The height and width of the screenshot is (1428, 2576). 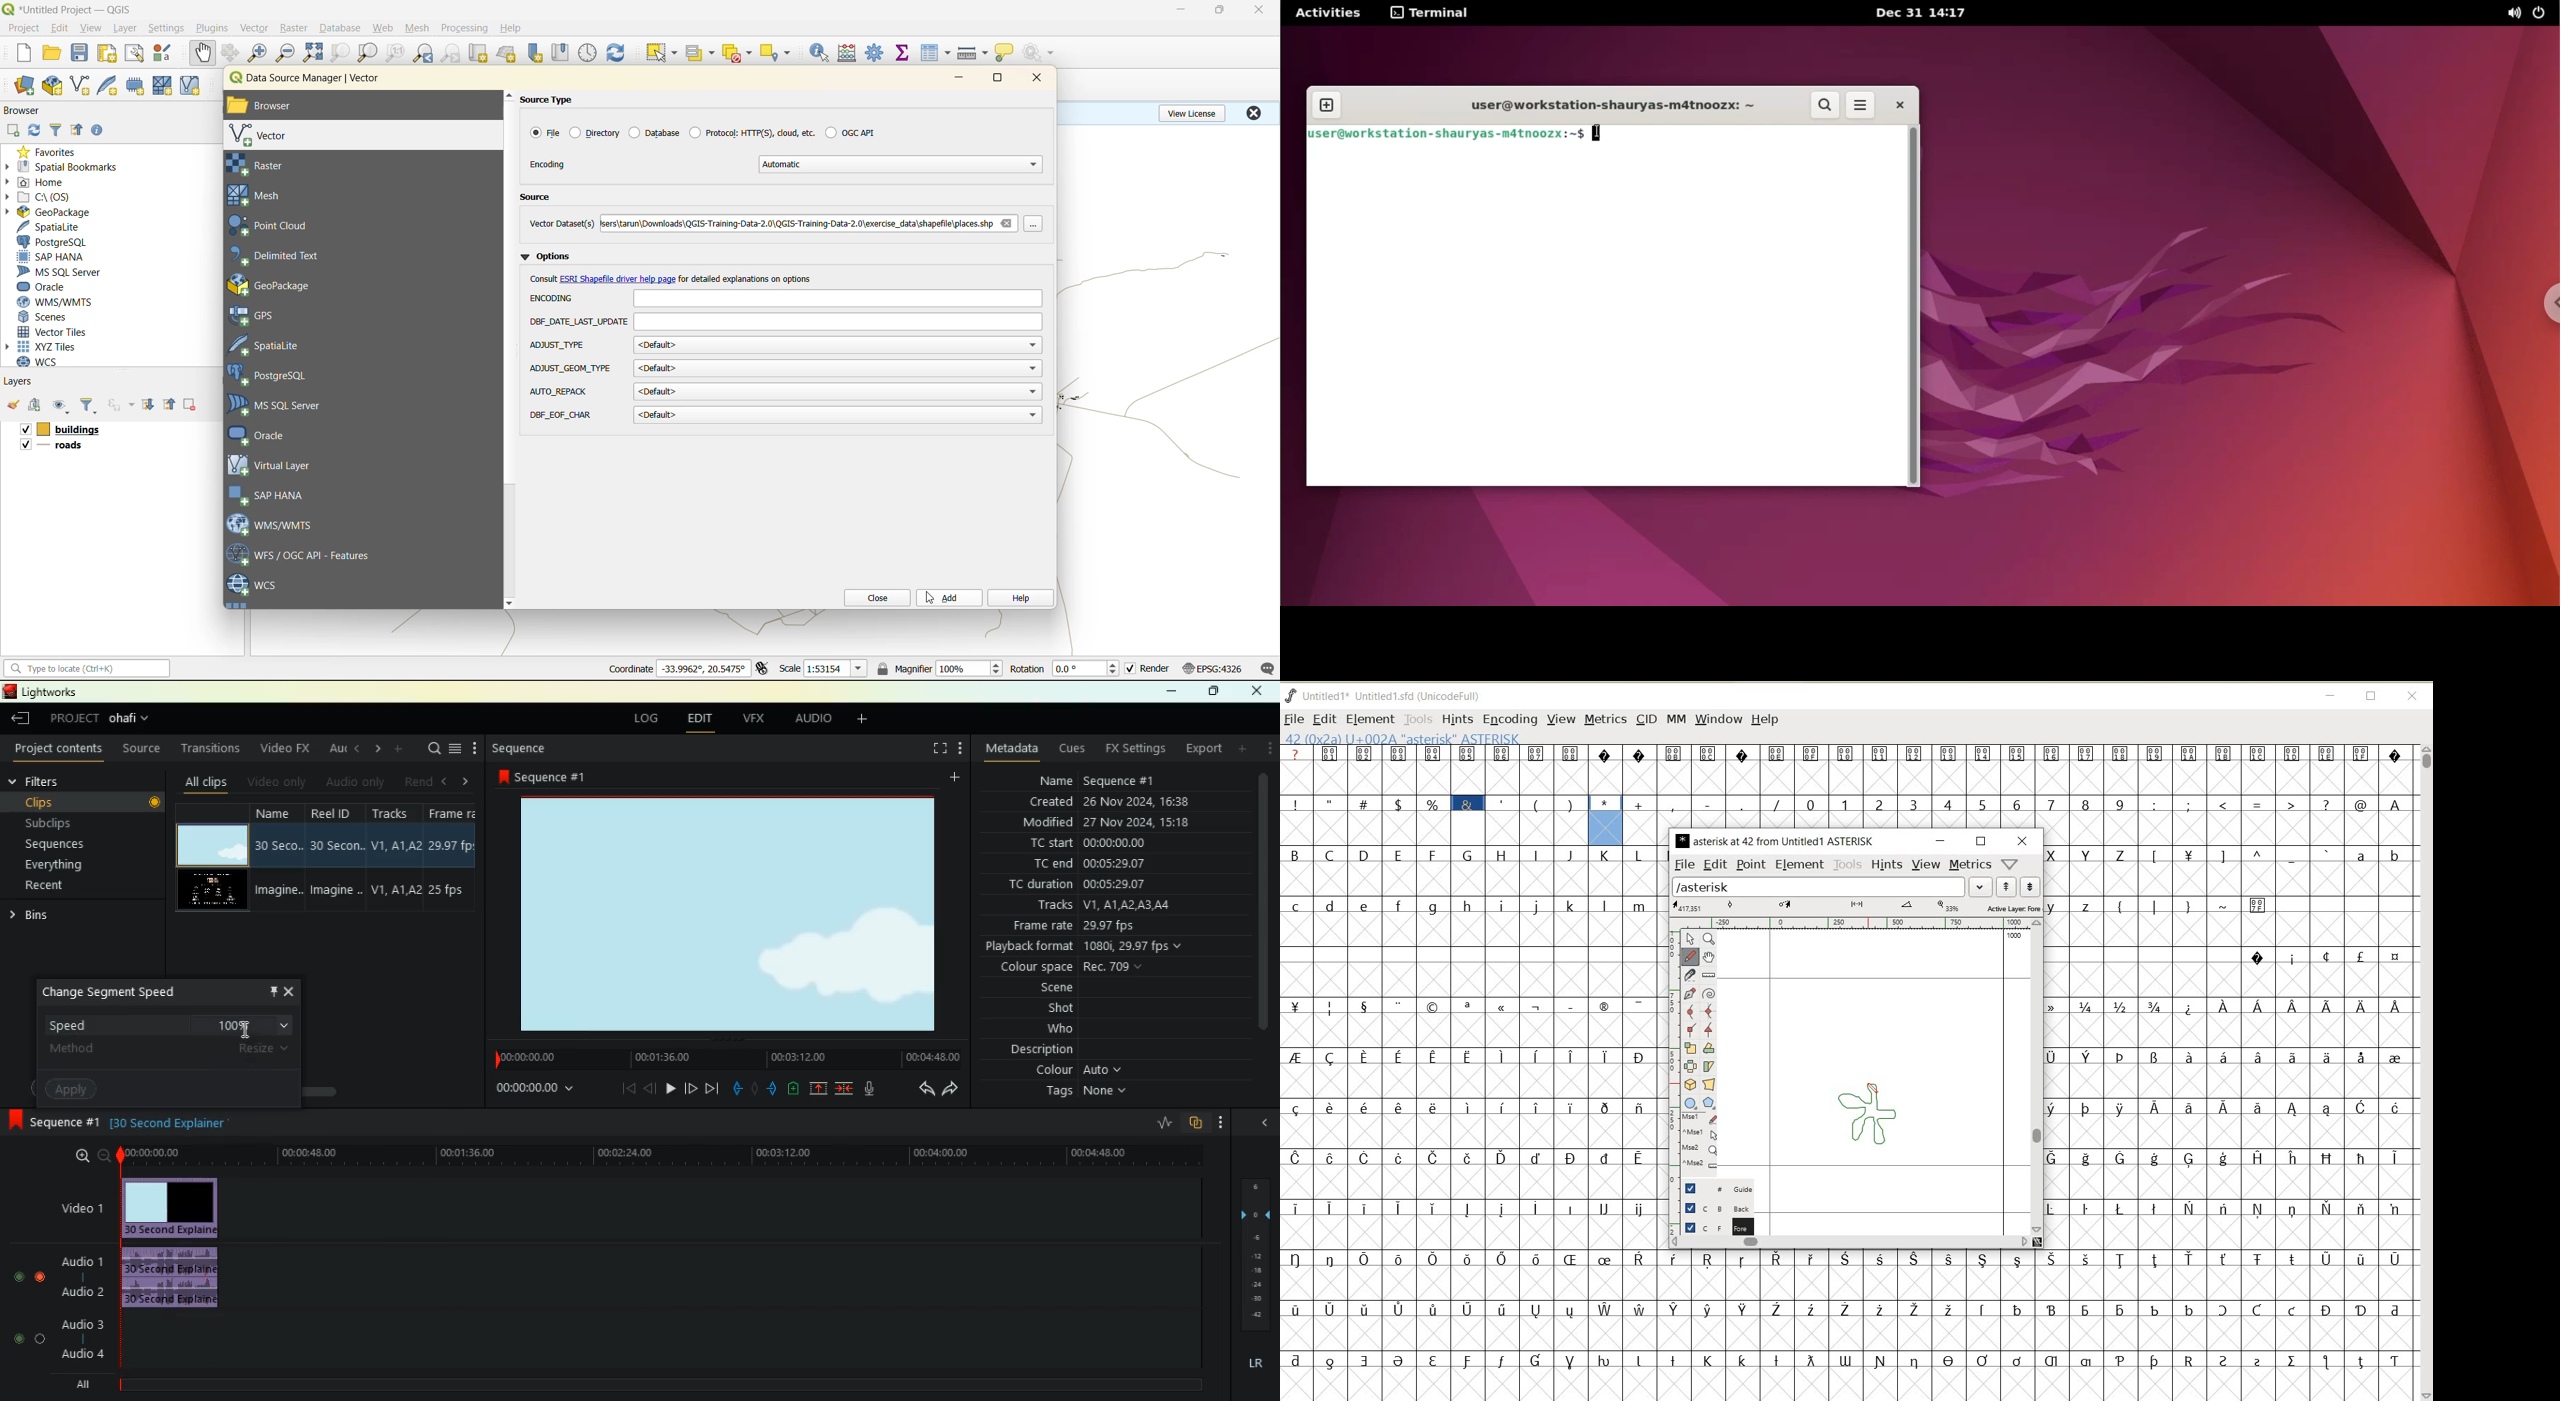 I want to click on Dec 31 14:17, so click(x=1920, y=13).